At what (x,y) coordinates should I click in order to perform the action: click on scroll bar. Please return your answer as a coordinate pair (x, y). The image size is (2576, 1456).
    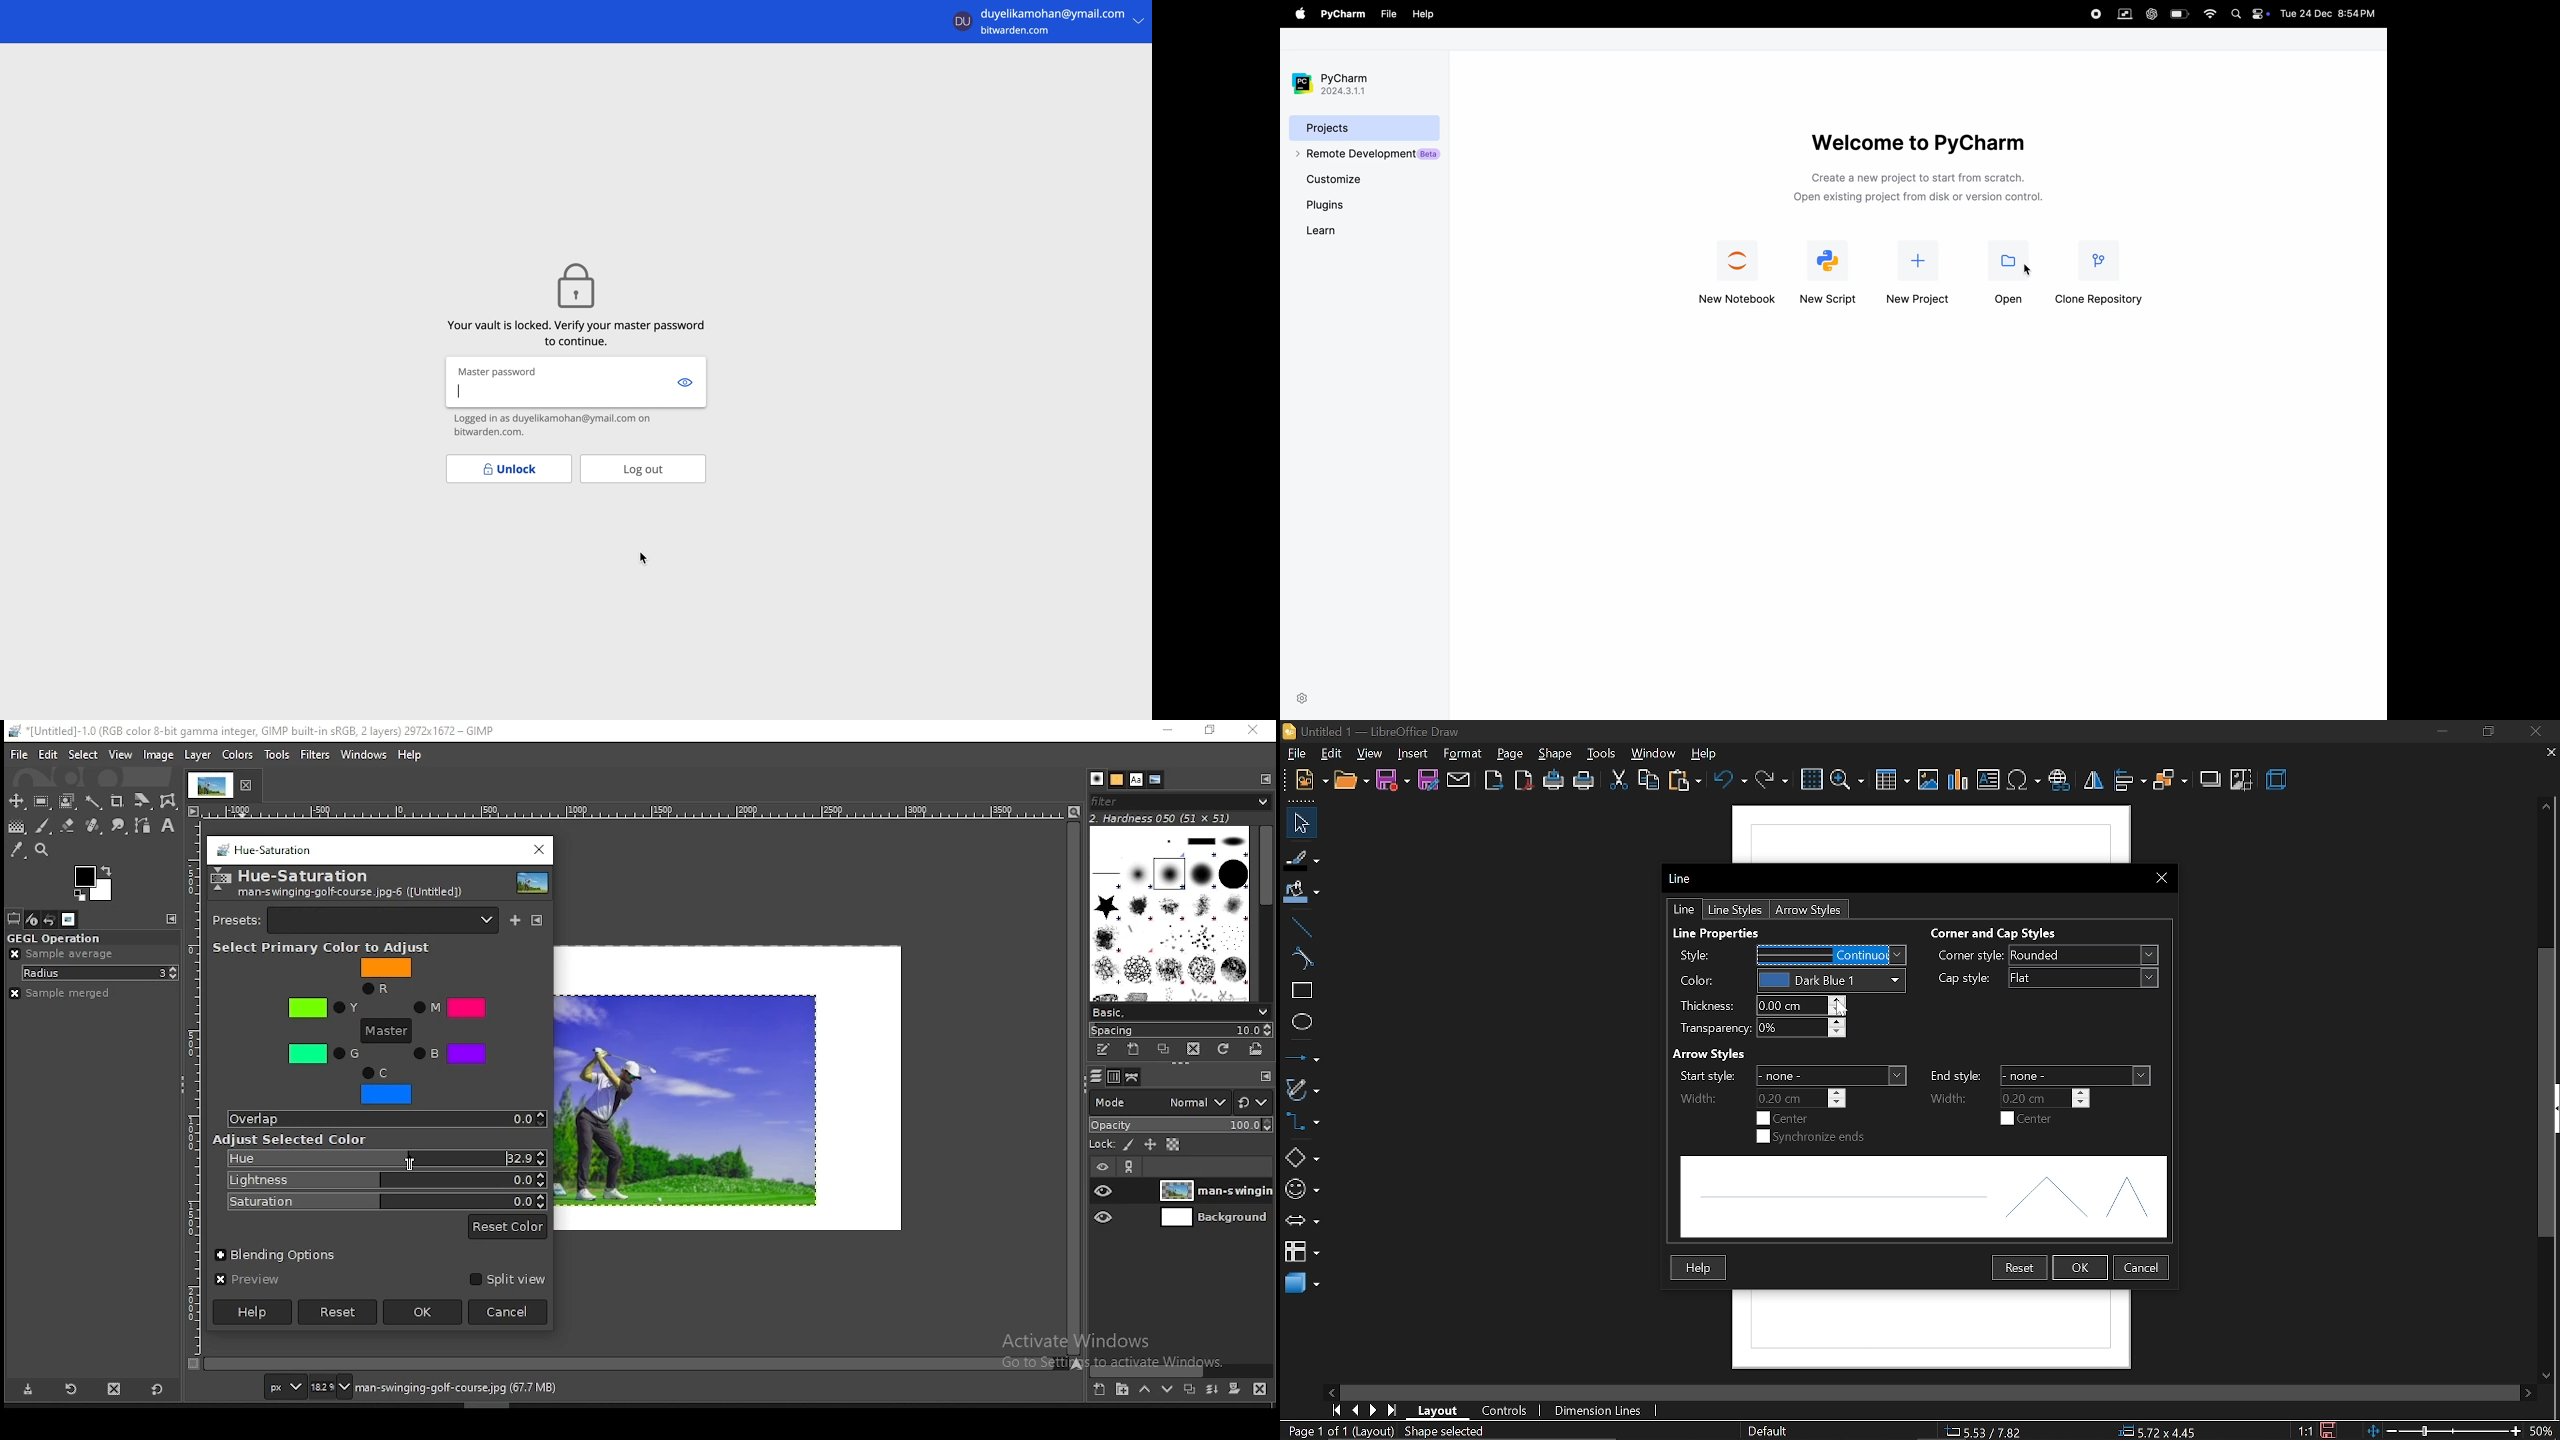
    Looking at the image, I should click on (1188, 1371).